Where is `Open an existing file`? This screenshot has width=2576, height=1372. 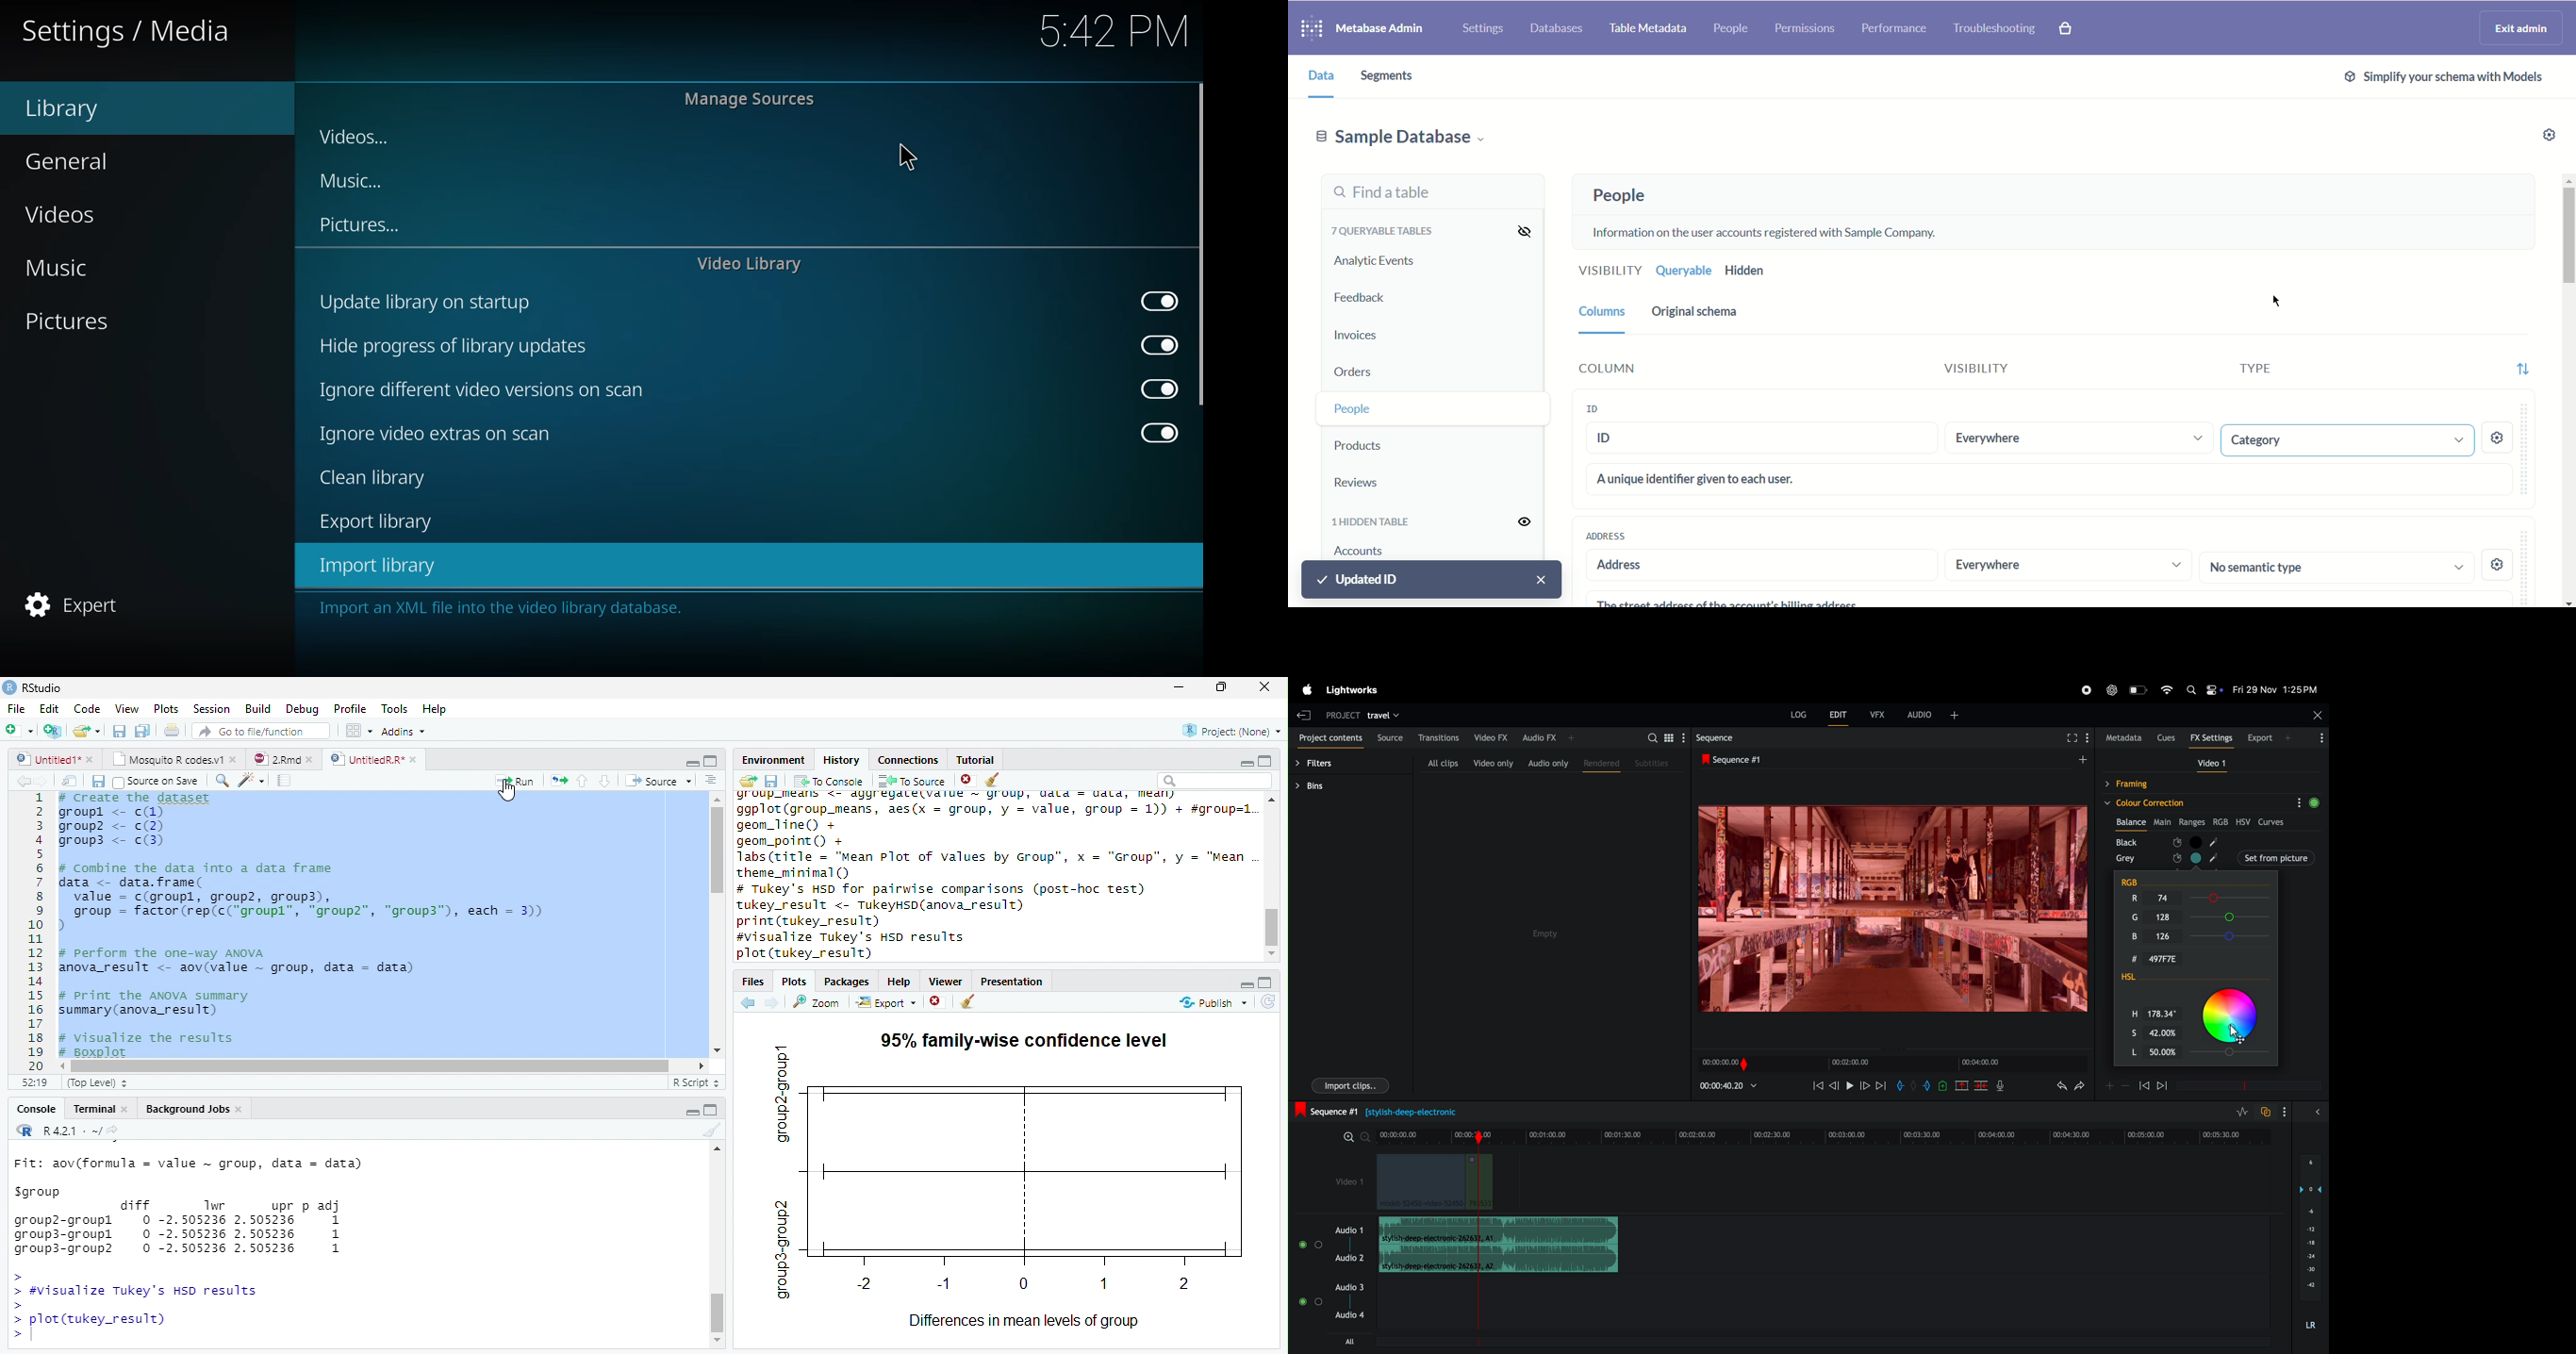 Open an existing file is located at coordinates (87, 731).